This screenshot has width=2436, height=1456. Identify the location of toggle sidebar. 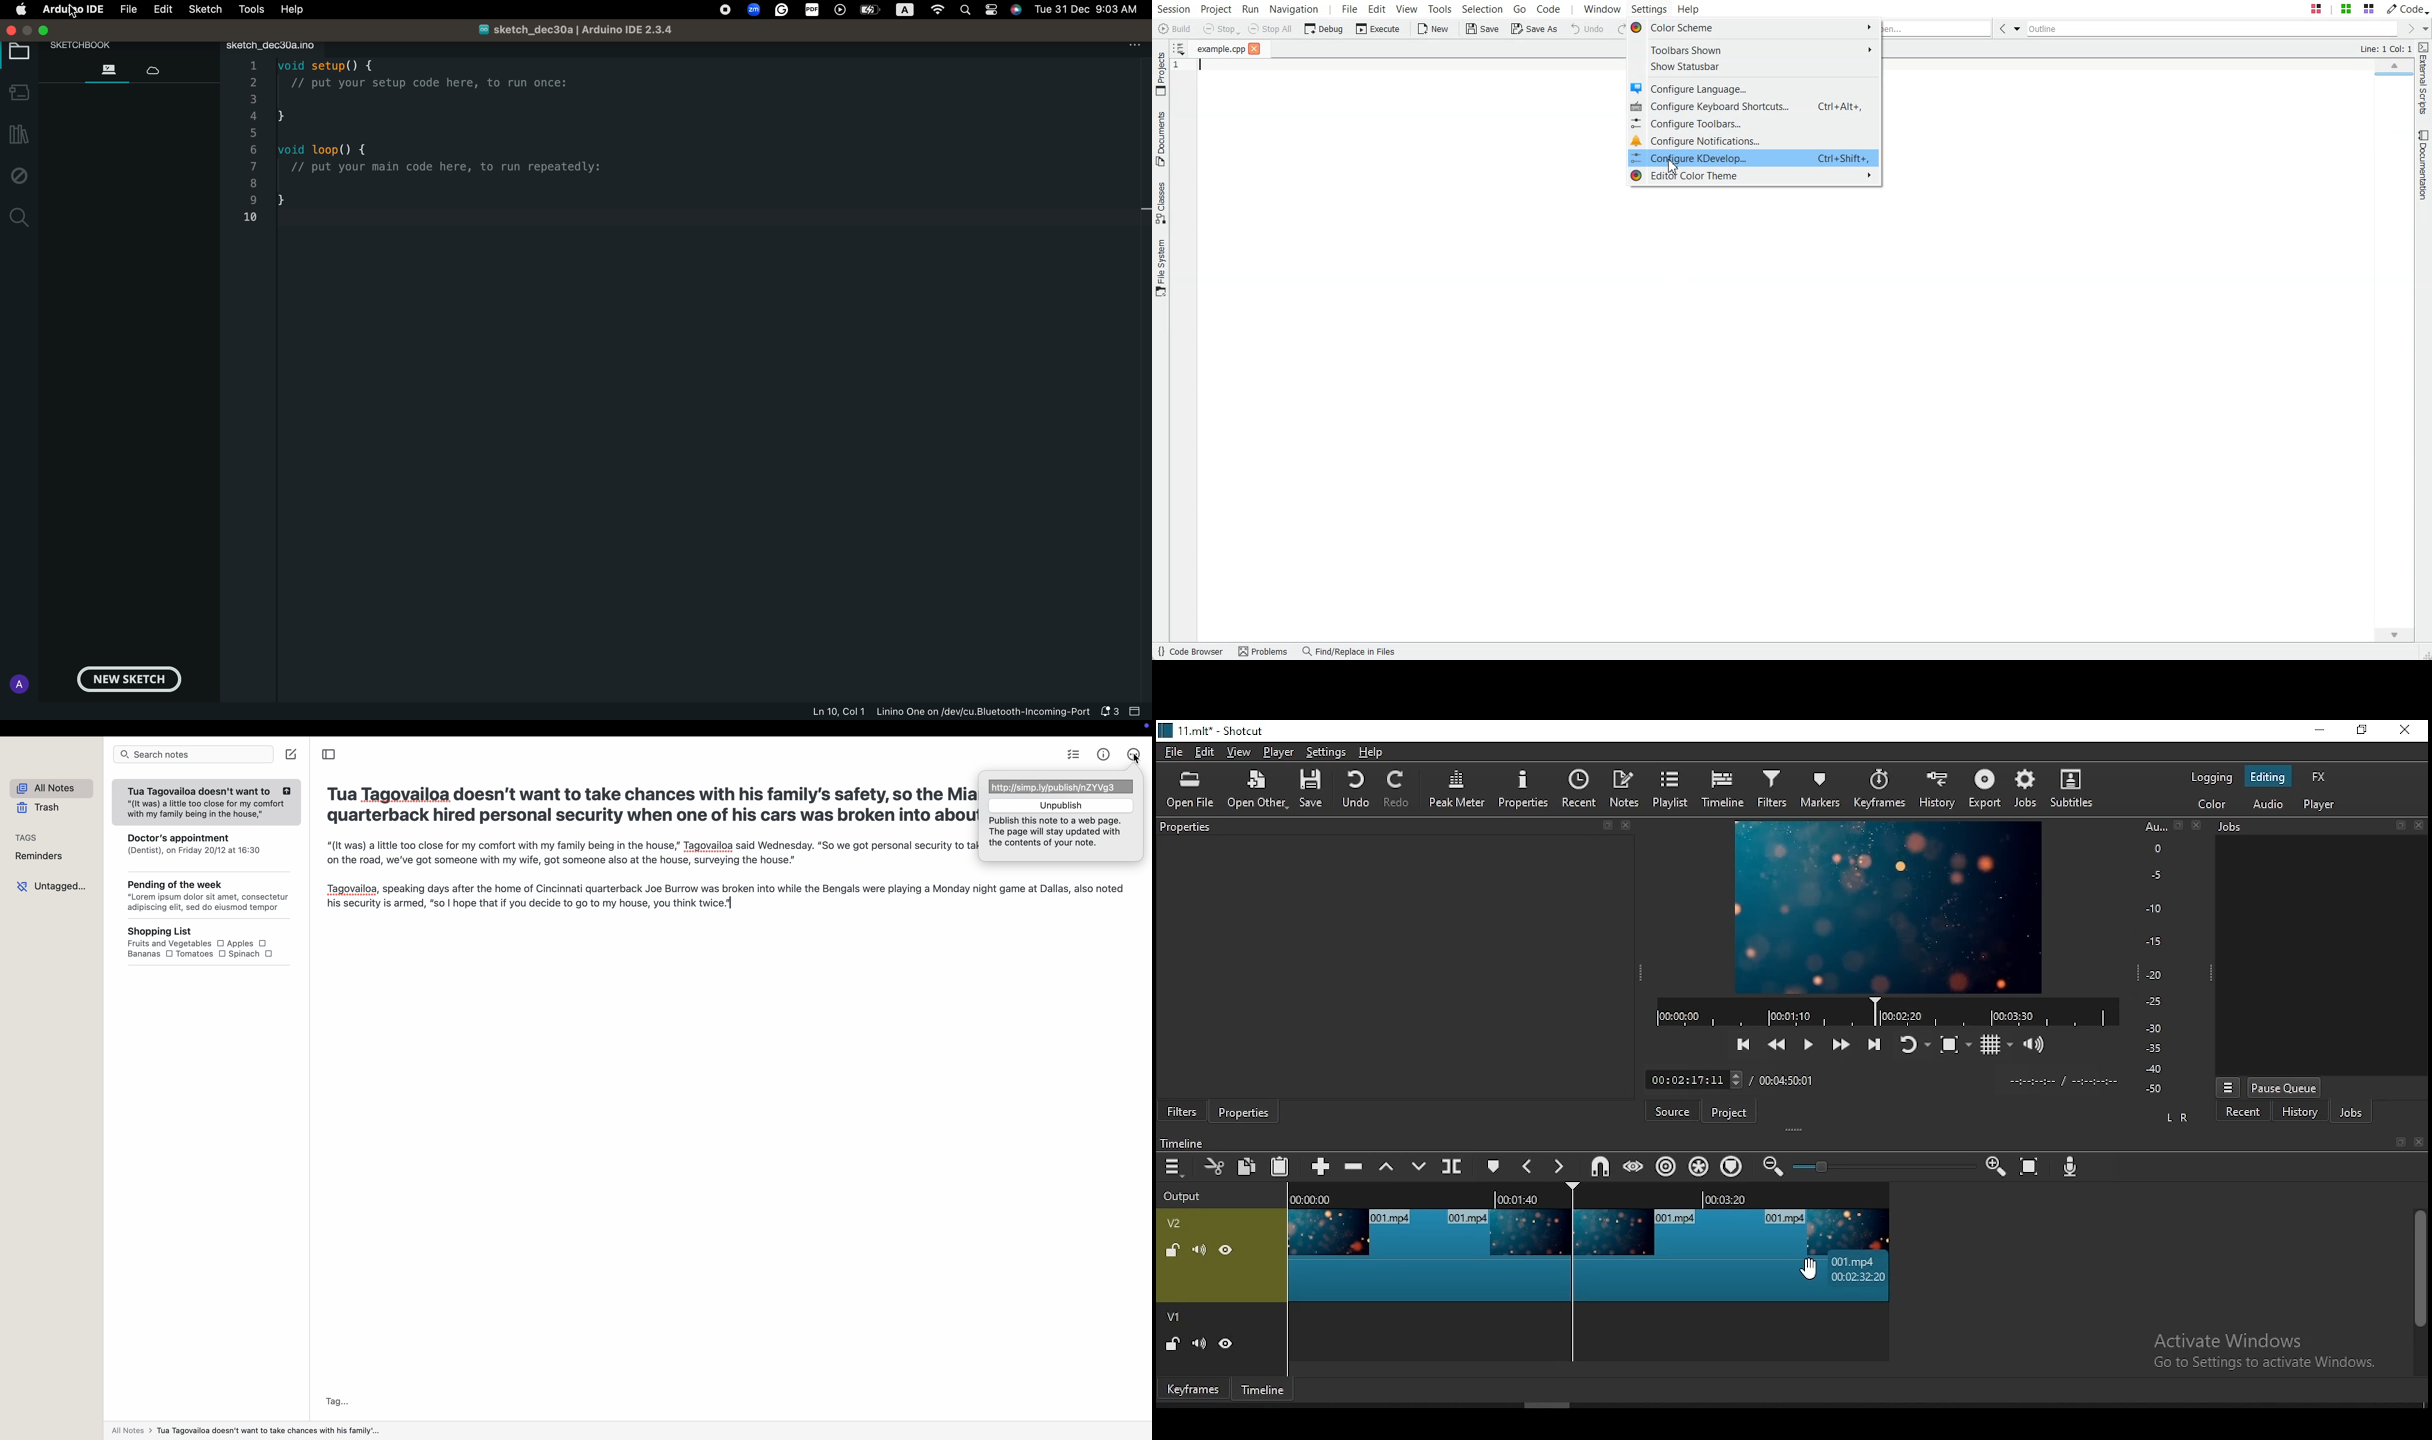
(327, 756).